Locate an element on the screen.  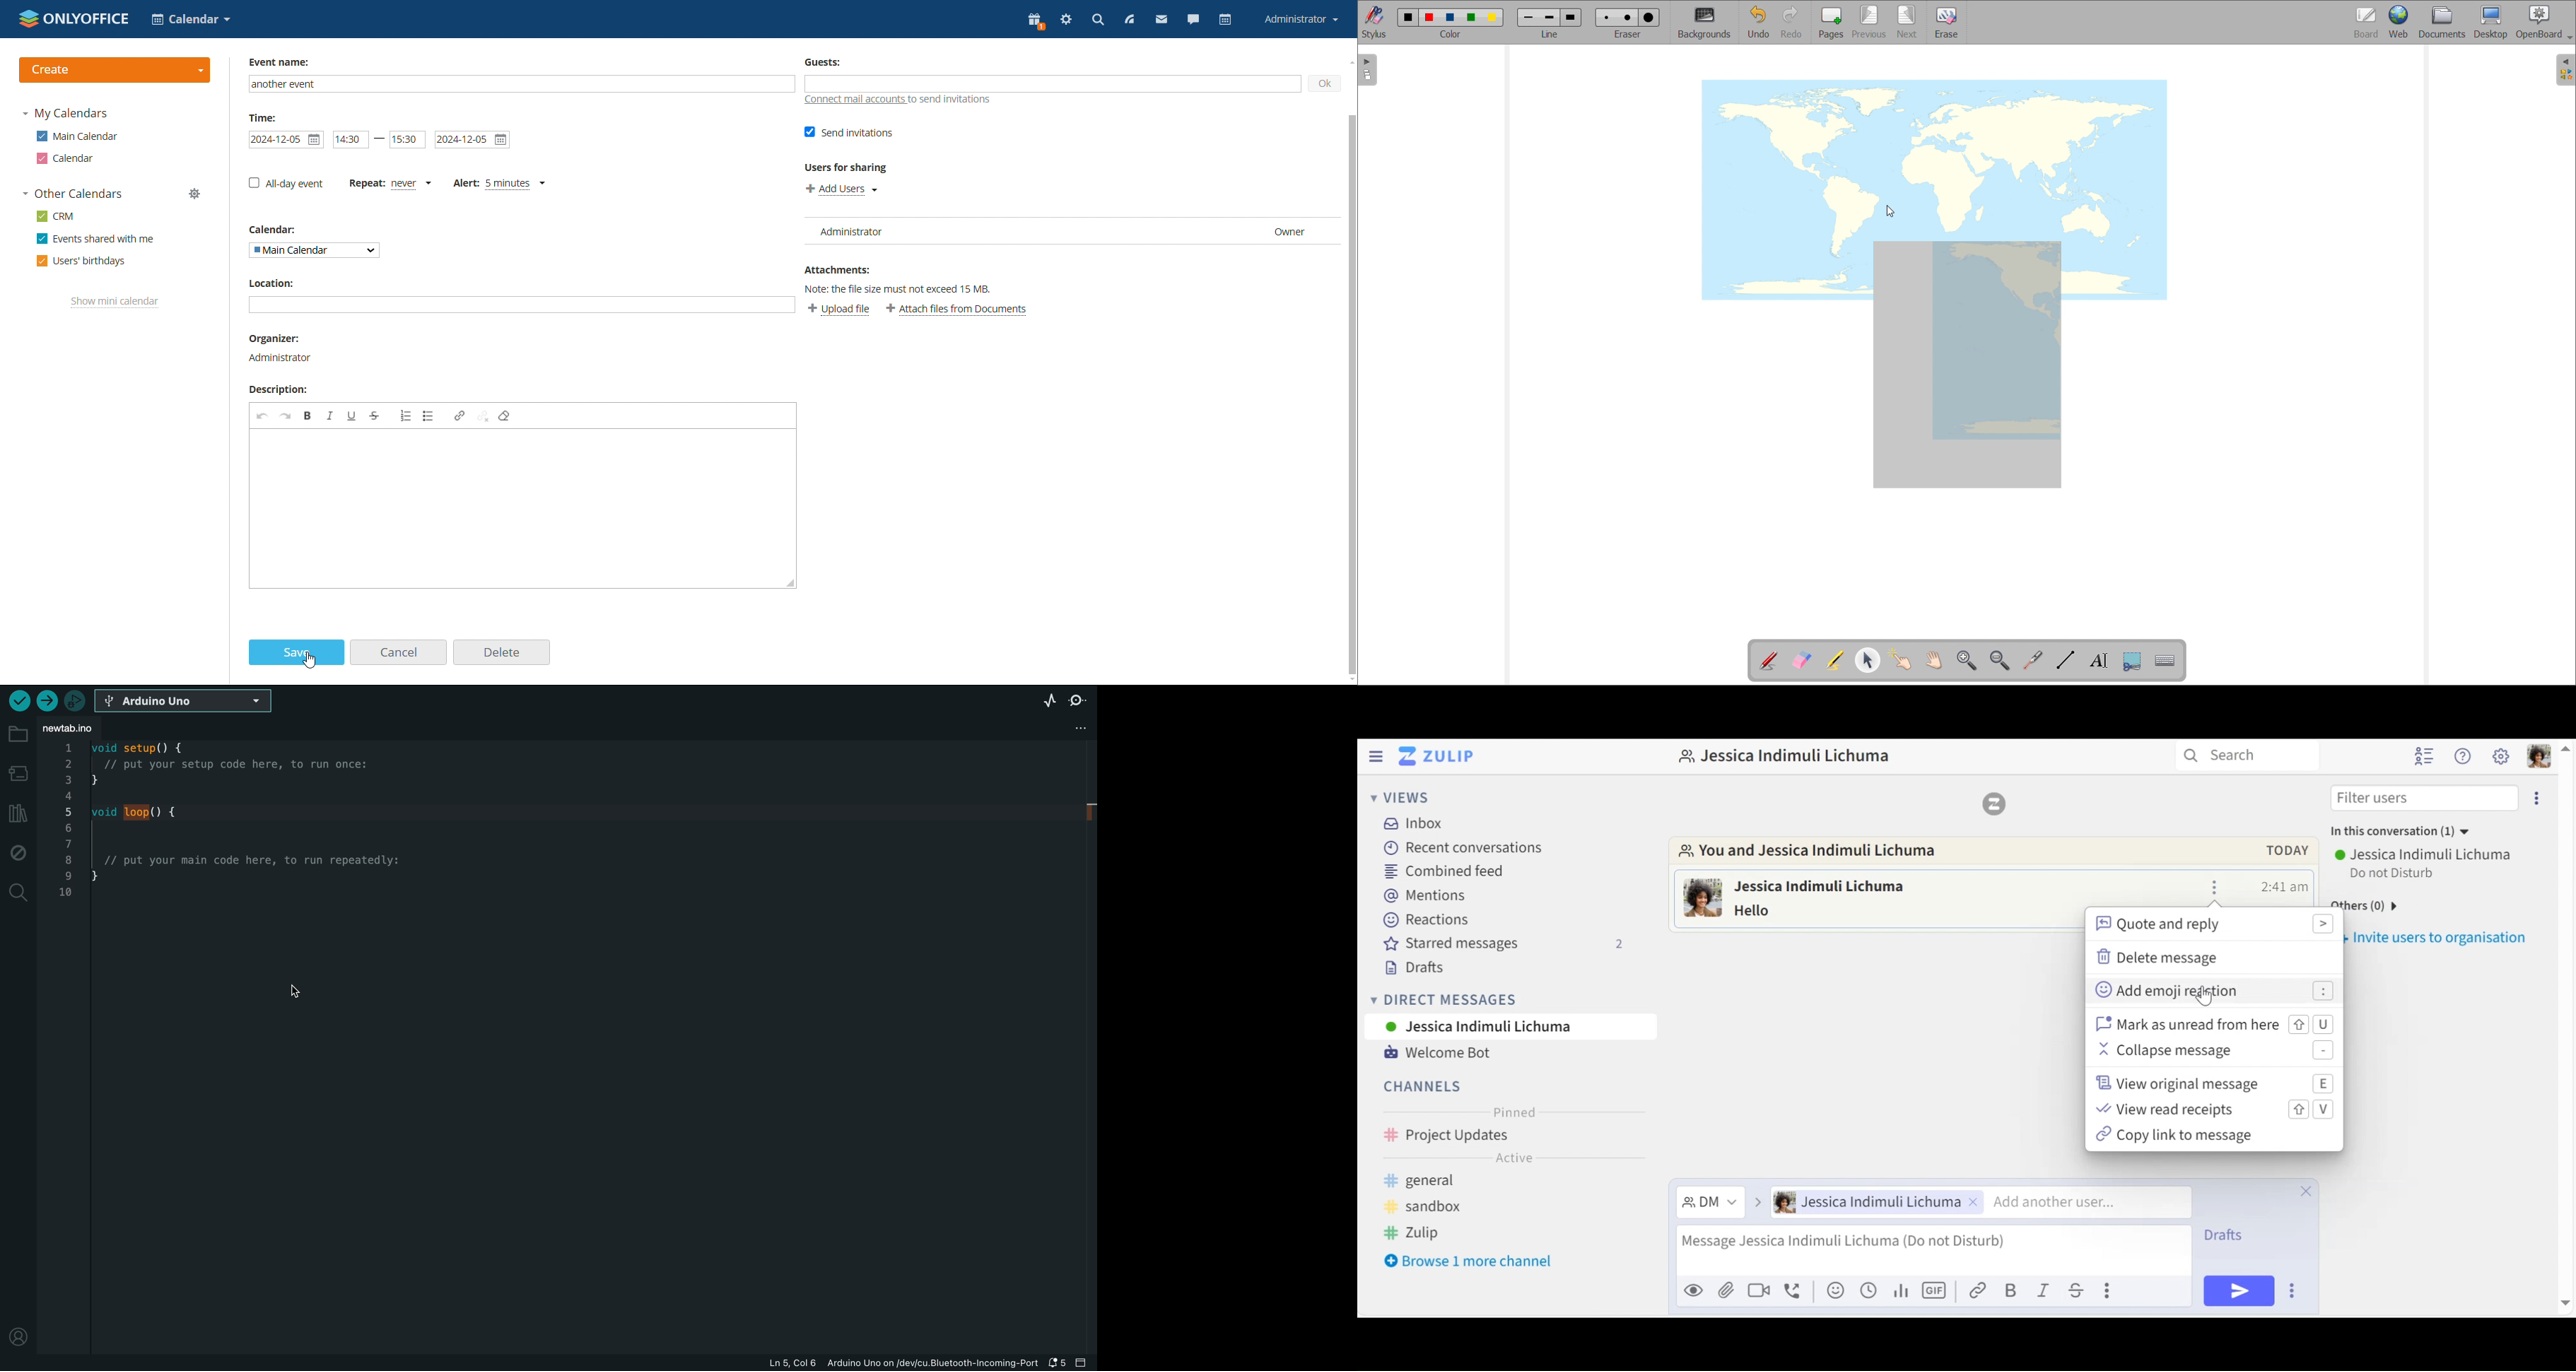
Status is located at coordinates (2395, 874).